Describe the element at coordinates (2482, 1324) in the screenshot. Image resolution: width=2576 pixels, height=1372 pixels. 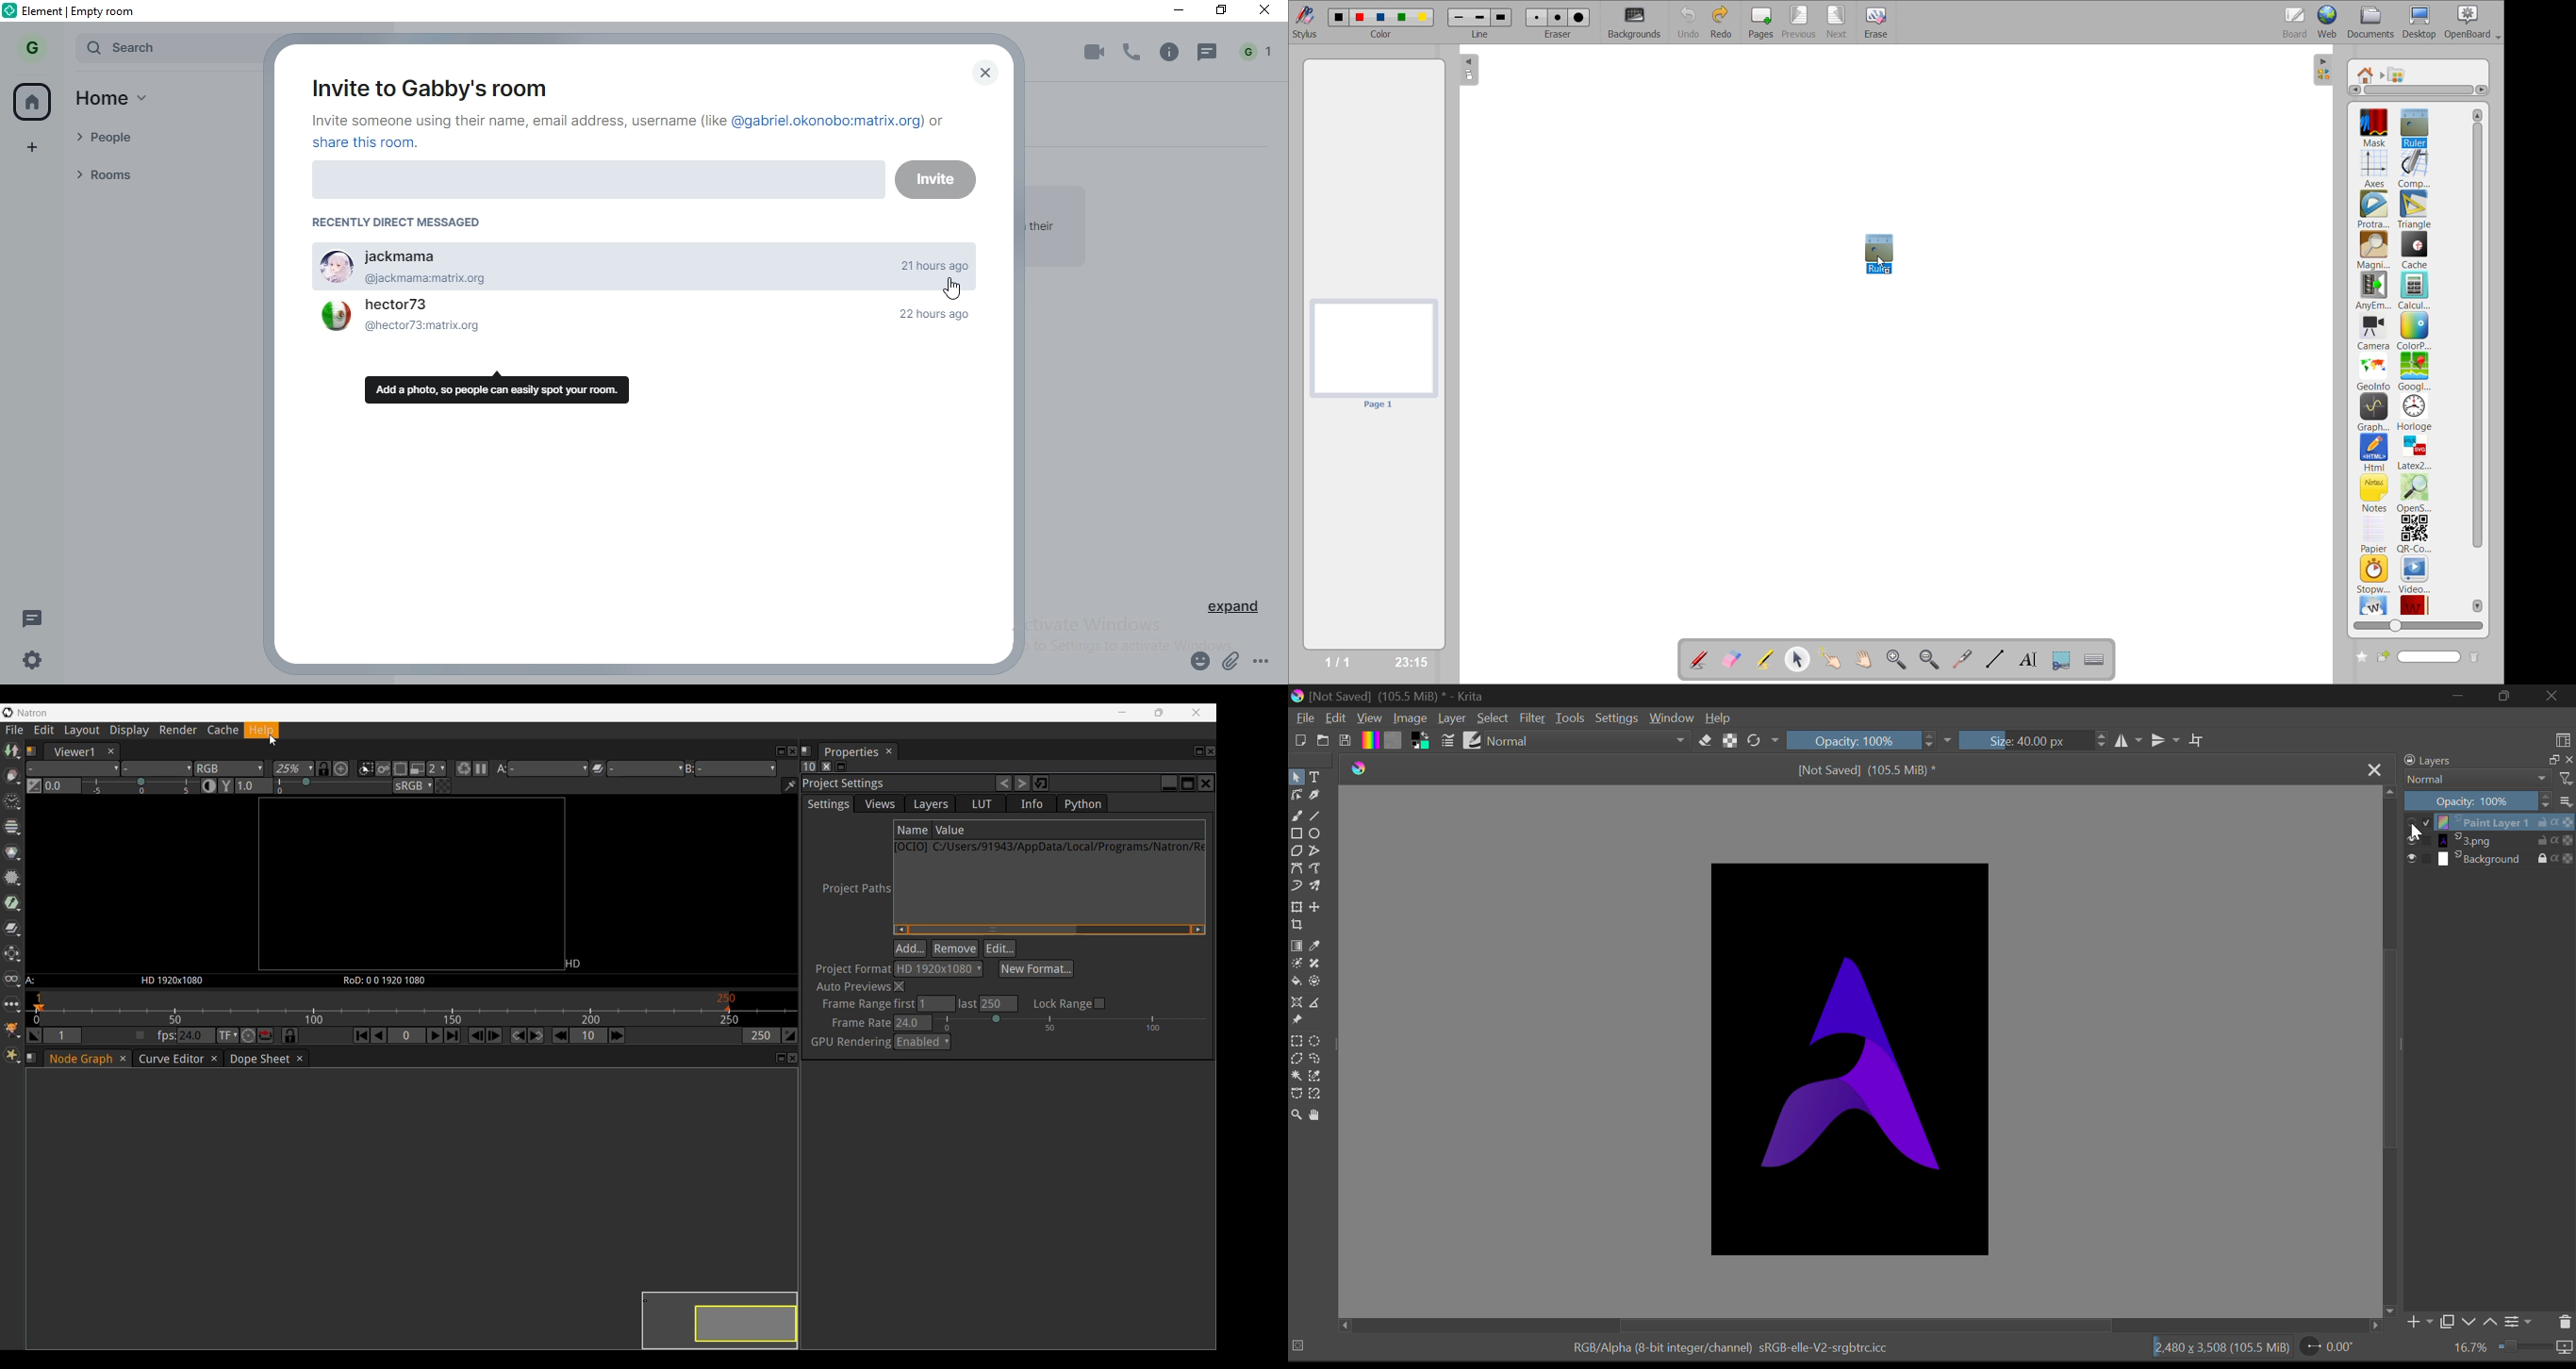
I see `move layer front or back` at that location.